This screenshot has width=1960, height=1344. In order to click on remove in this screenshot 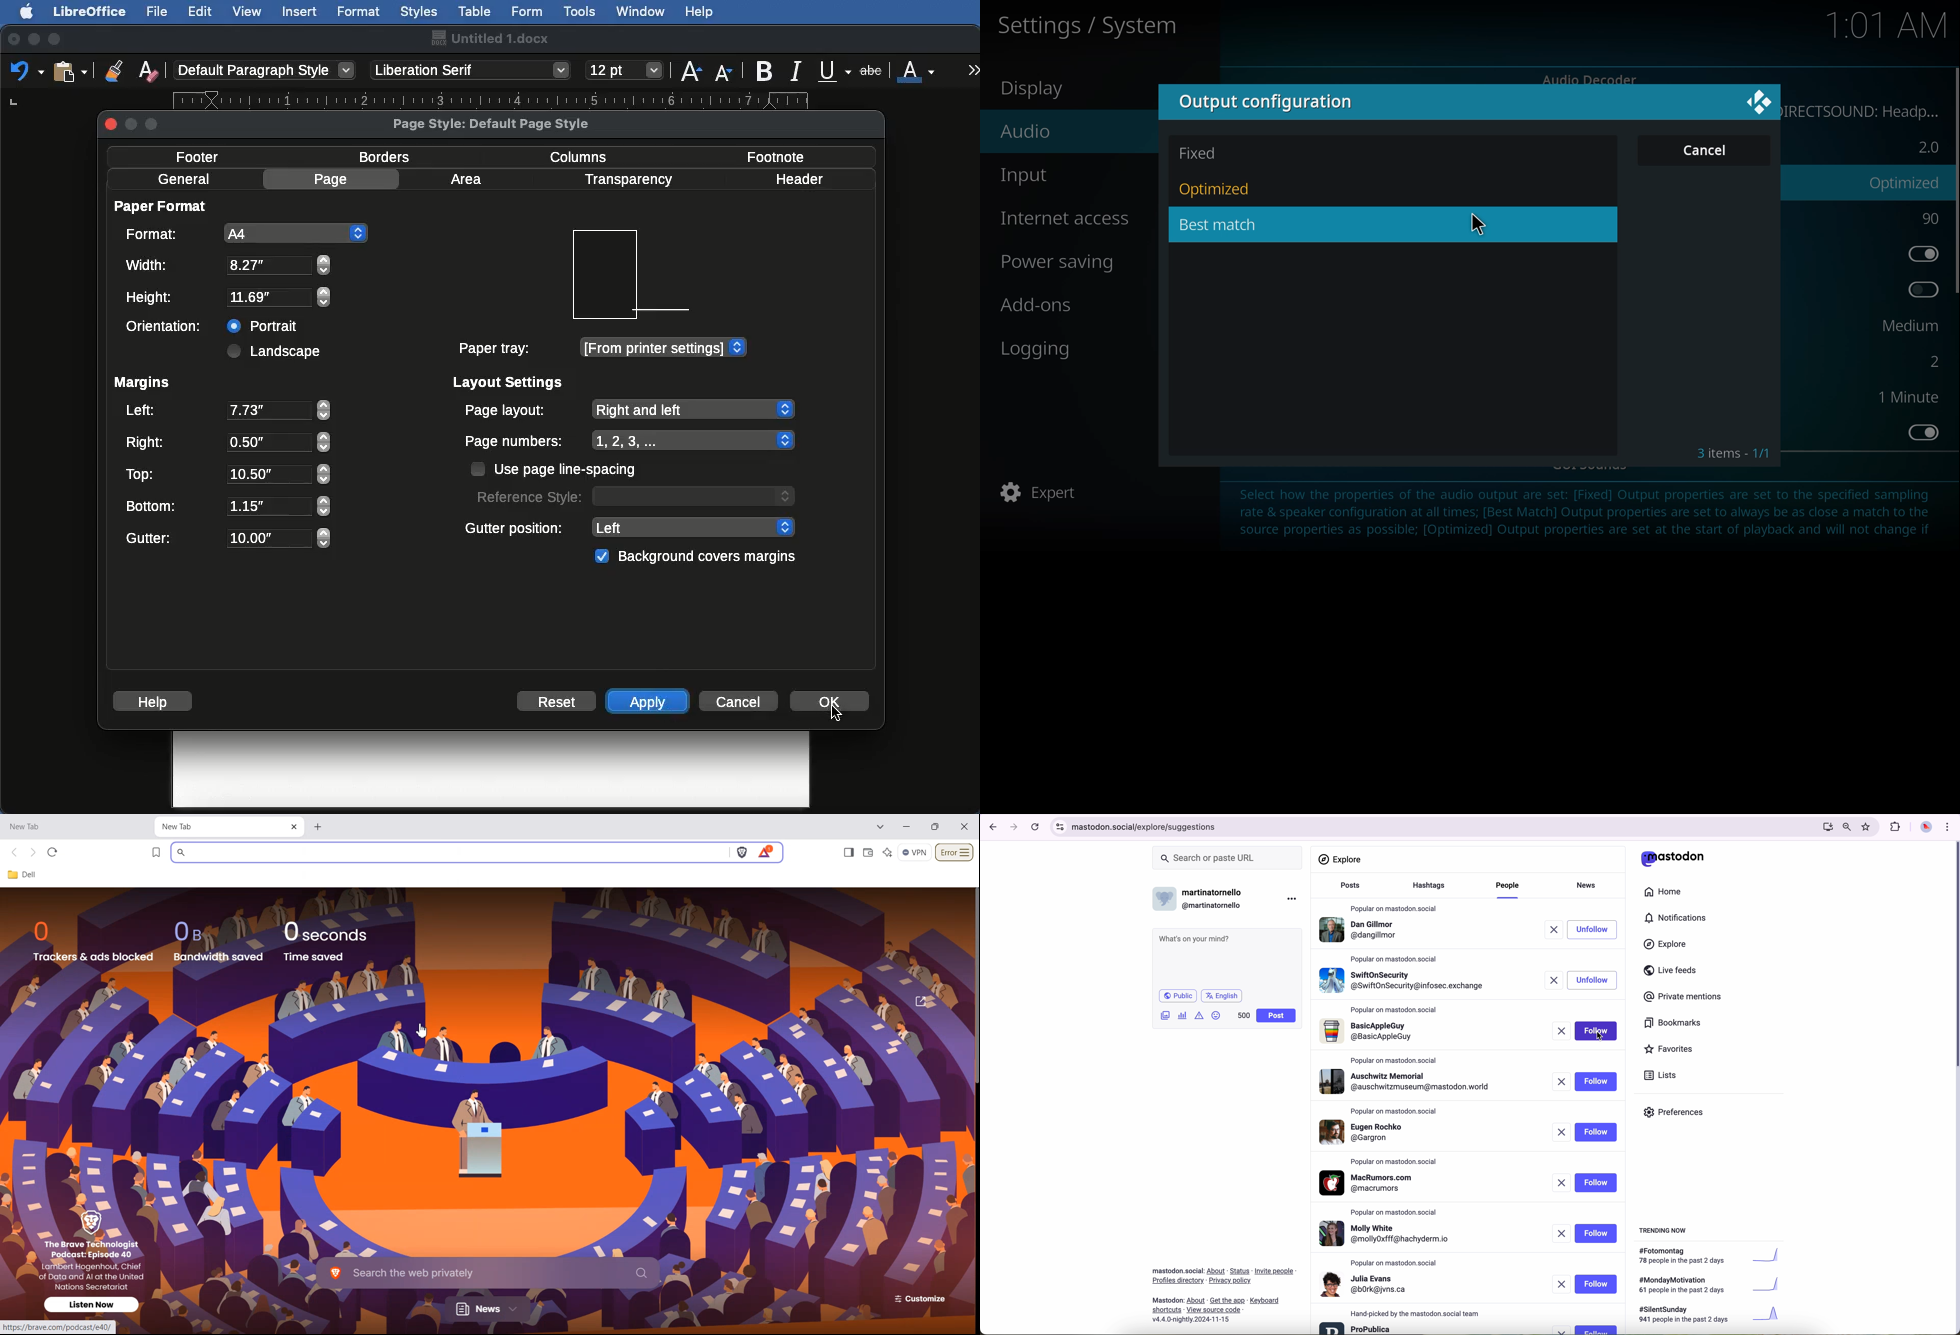, I will do `click(1553, 930)`.